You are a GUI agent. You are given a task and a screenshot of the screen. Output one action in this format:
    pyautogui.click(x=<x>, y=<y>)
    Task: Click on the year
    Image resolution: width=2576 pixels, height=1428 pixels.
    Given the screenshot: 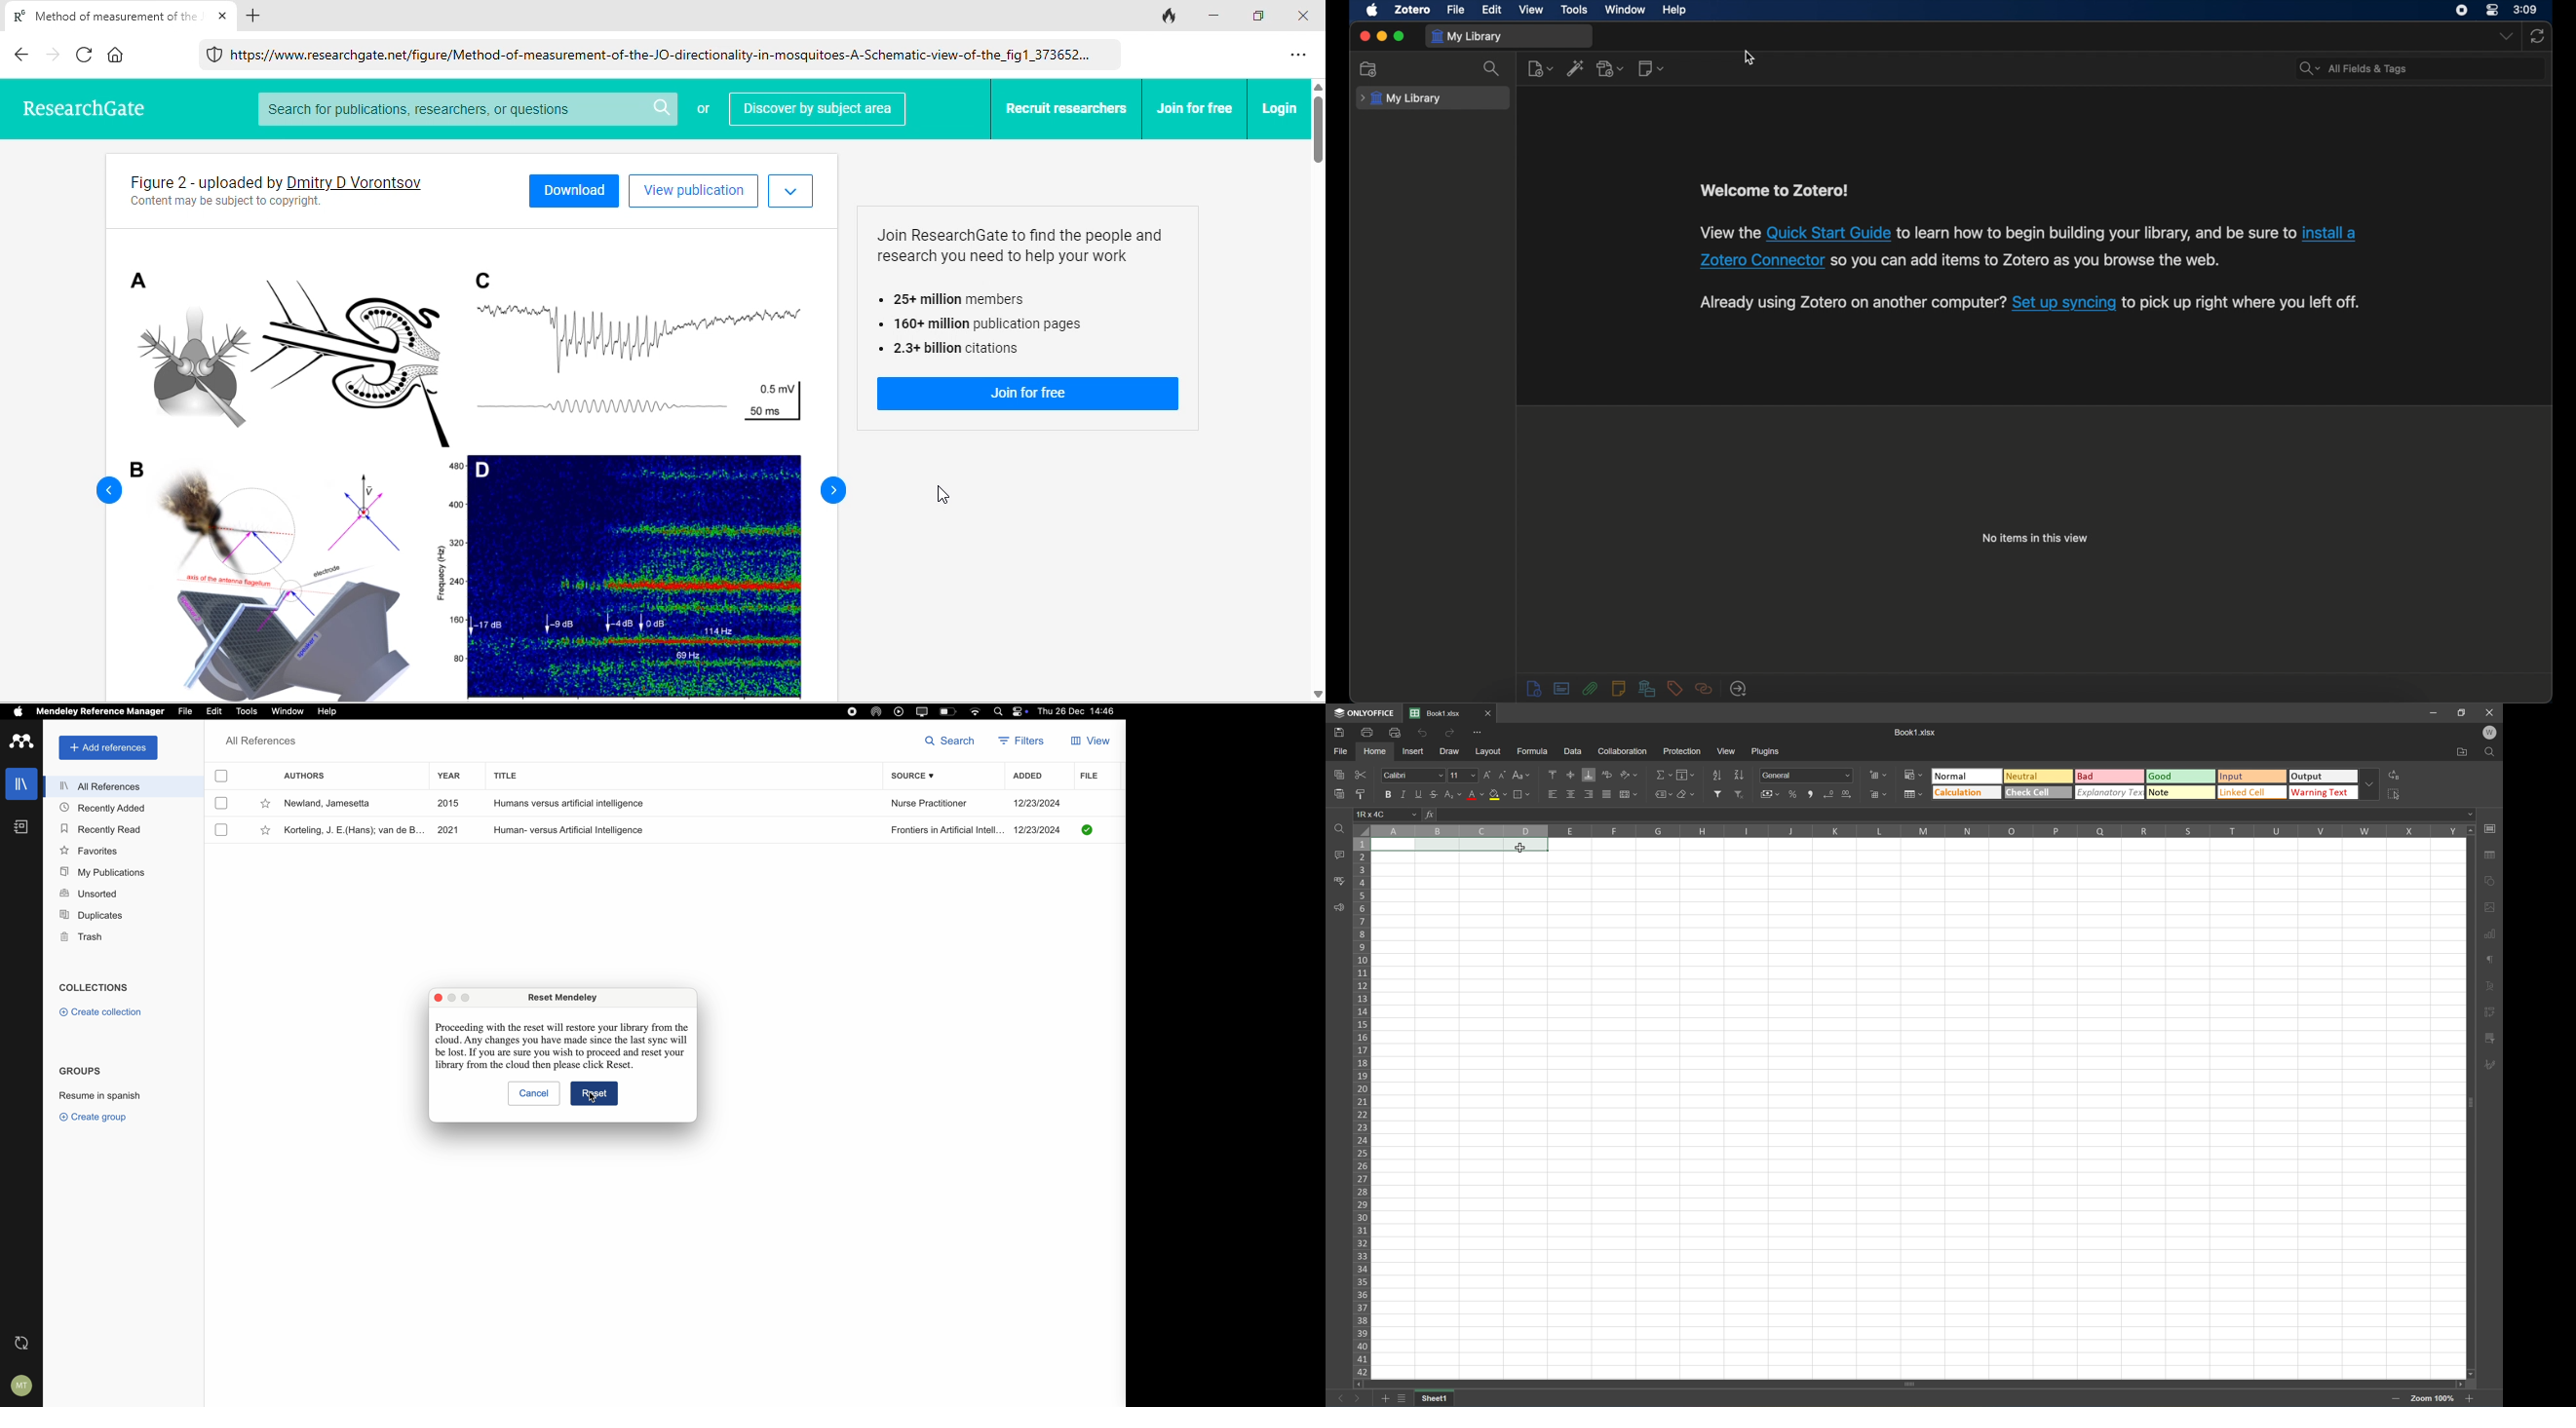 What is the action you would take?
    pyautogui.click(x=451, y=776)
    